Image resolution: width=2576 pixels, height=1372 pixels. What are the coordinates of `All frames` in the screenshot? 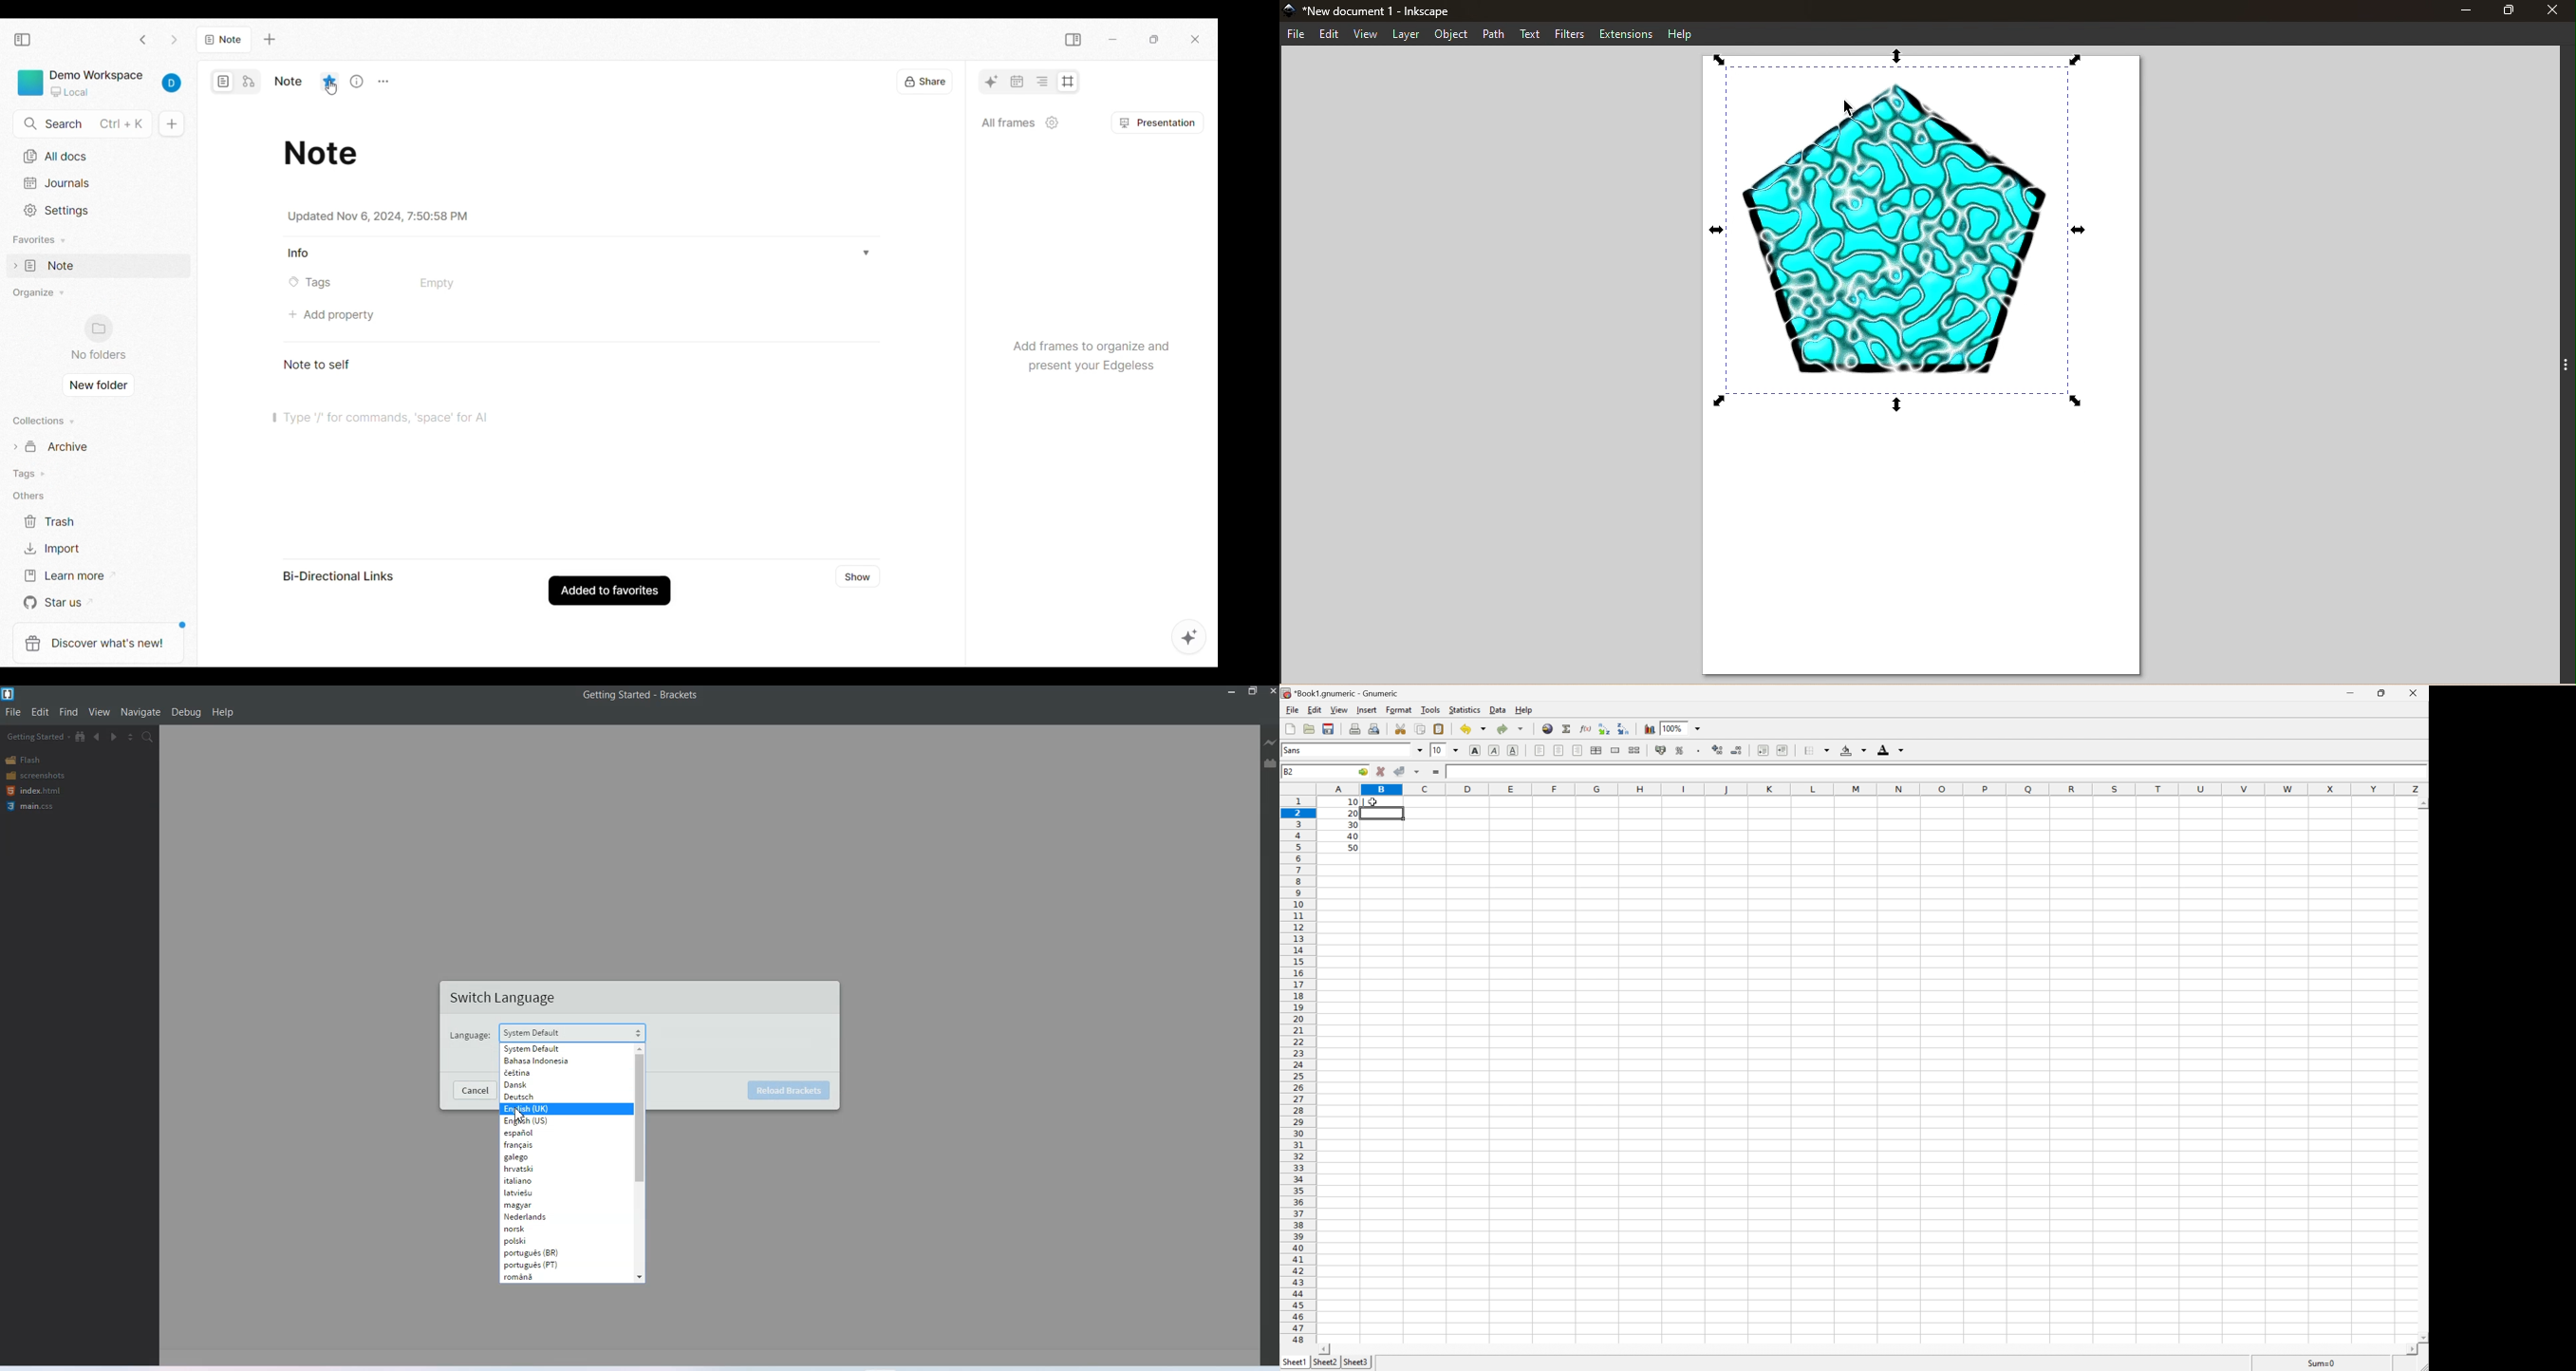 It's located at (1008, 122).